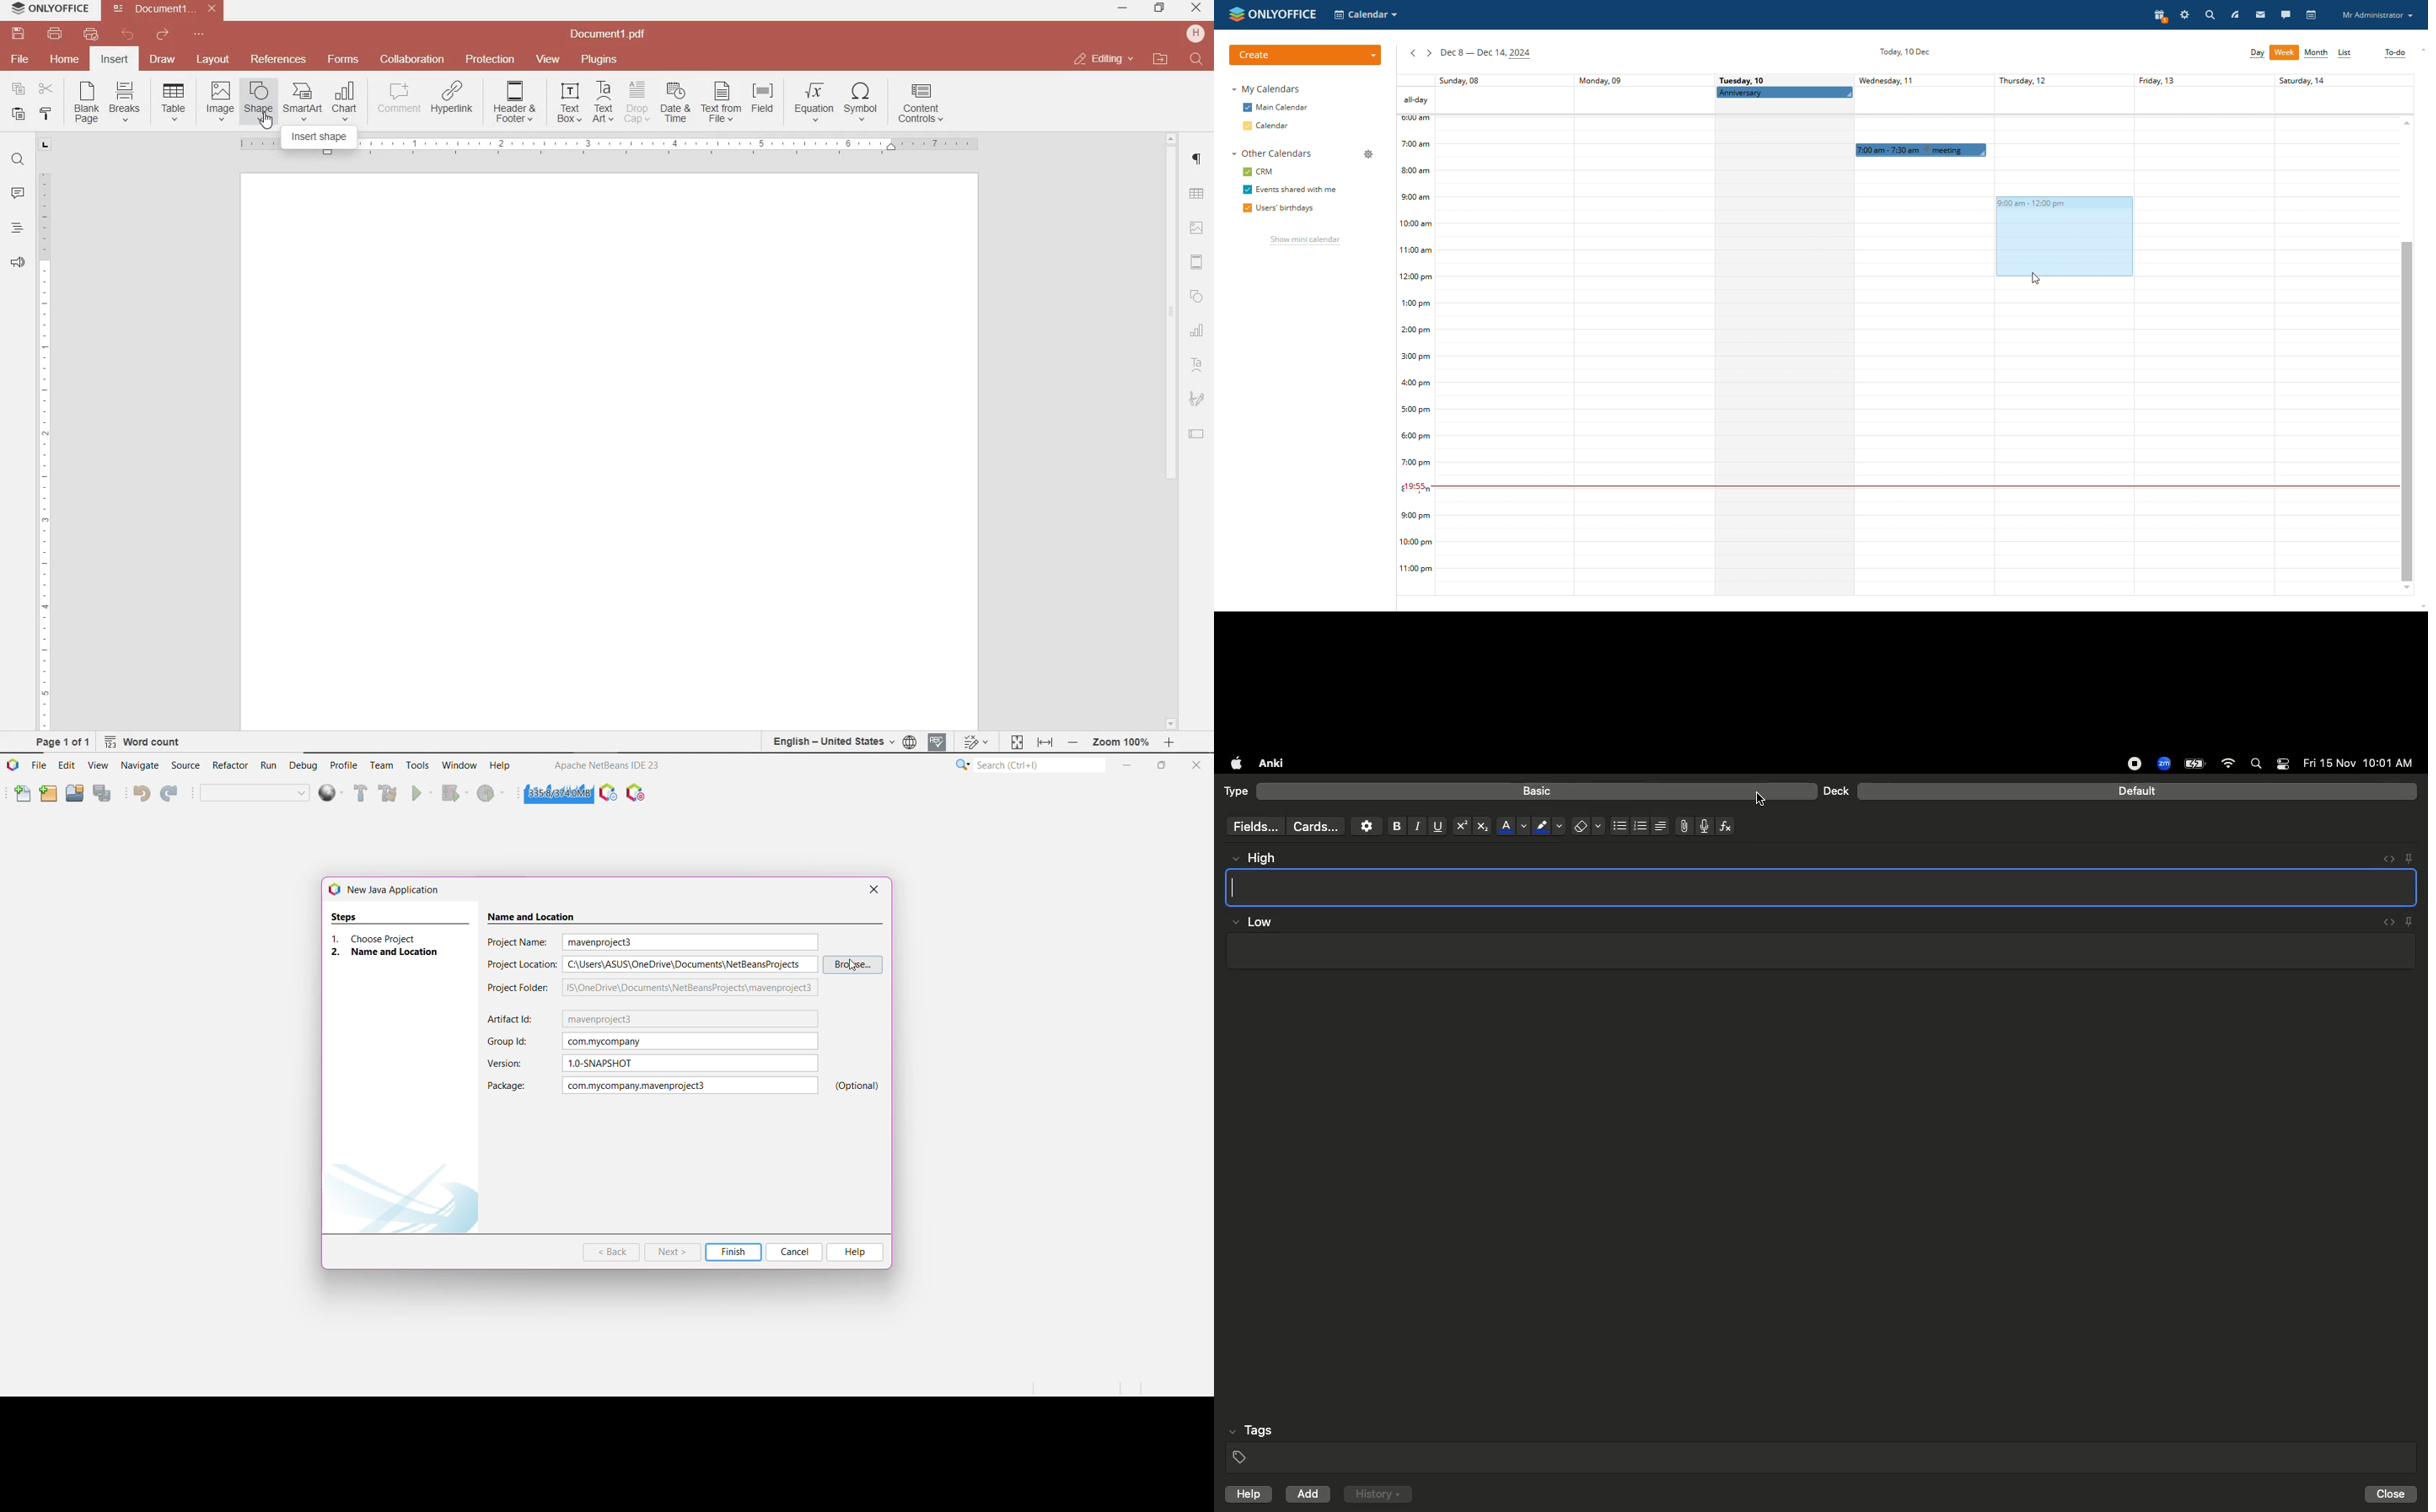 The image size is (2436, 1512). Describe the element at coordinates (1315, 827) in the screenshot. I see `Cards` at that location.